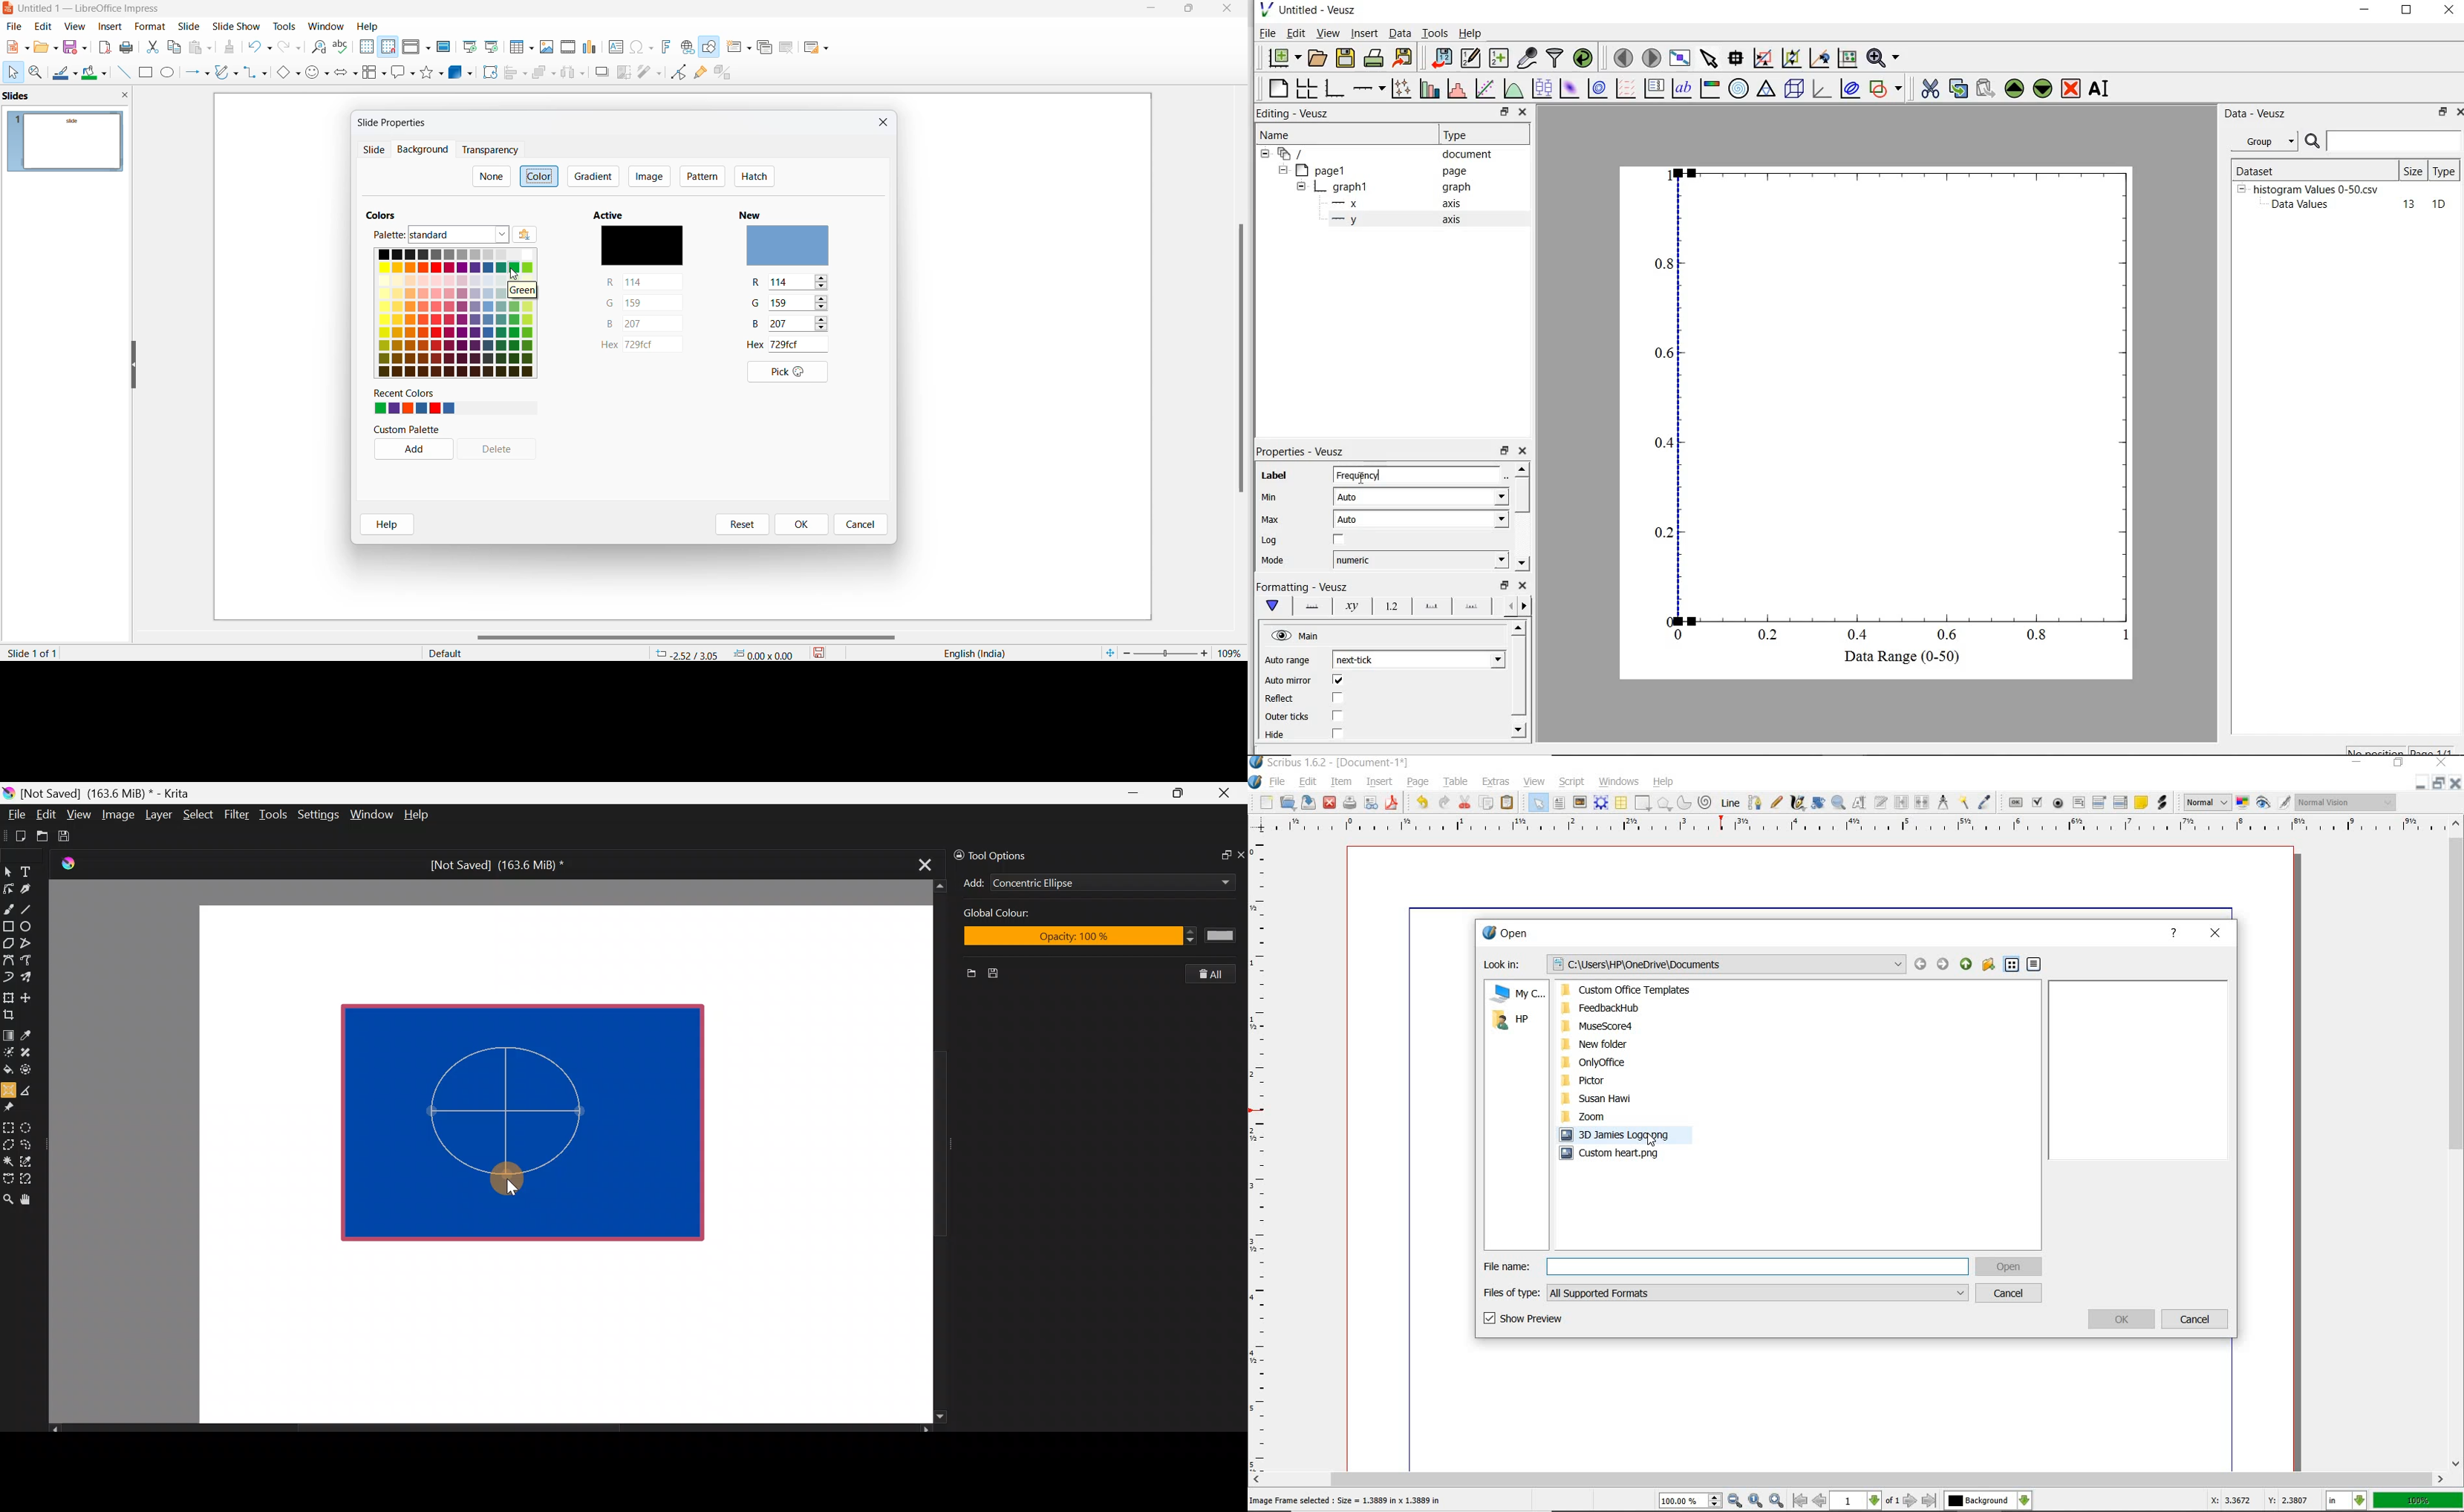  What do you see at coordinates (2101, 88) in the screenshot?
I see `rename the selected widget` at bounding box center [2101, 88].